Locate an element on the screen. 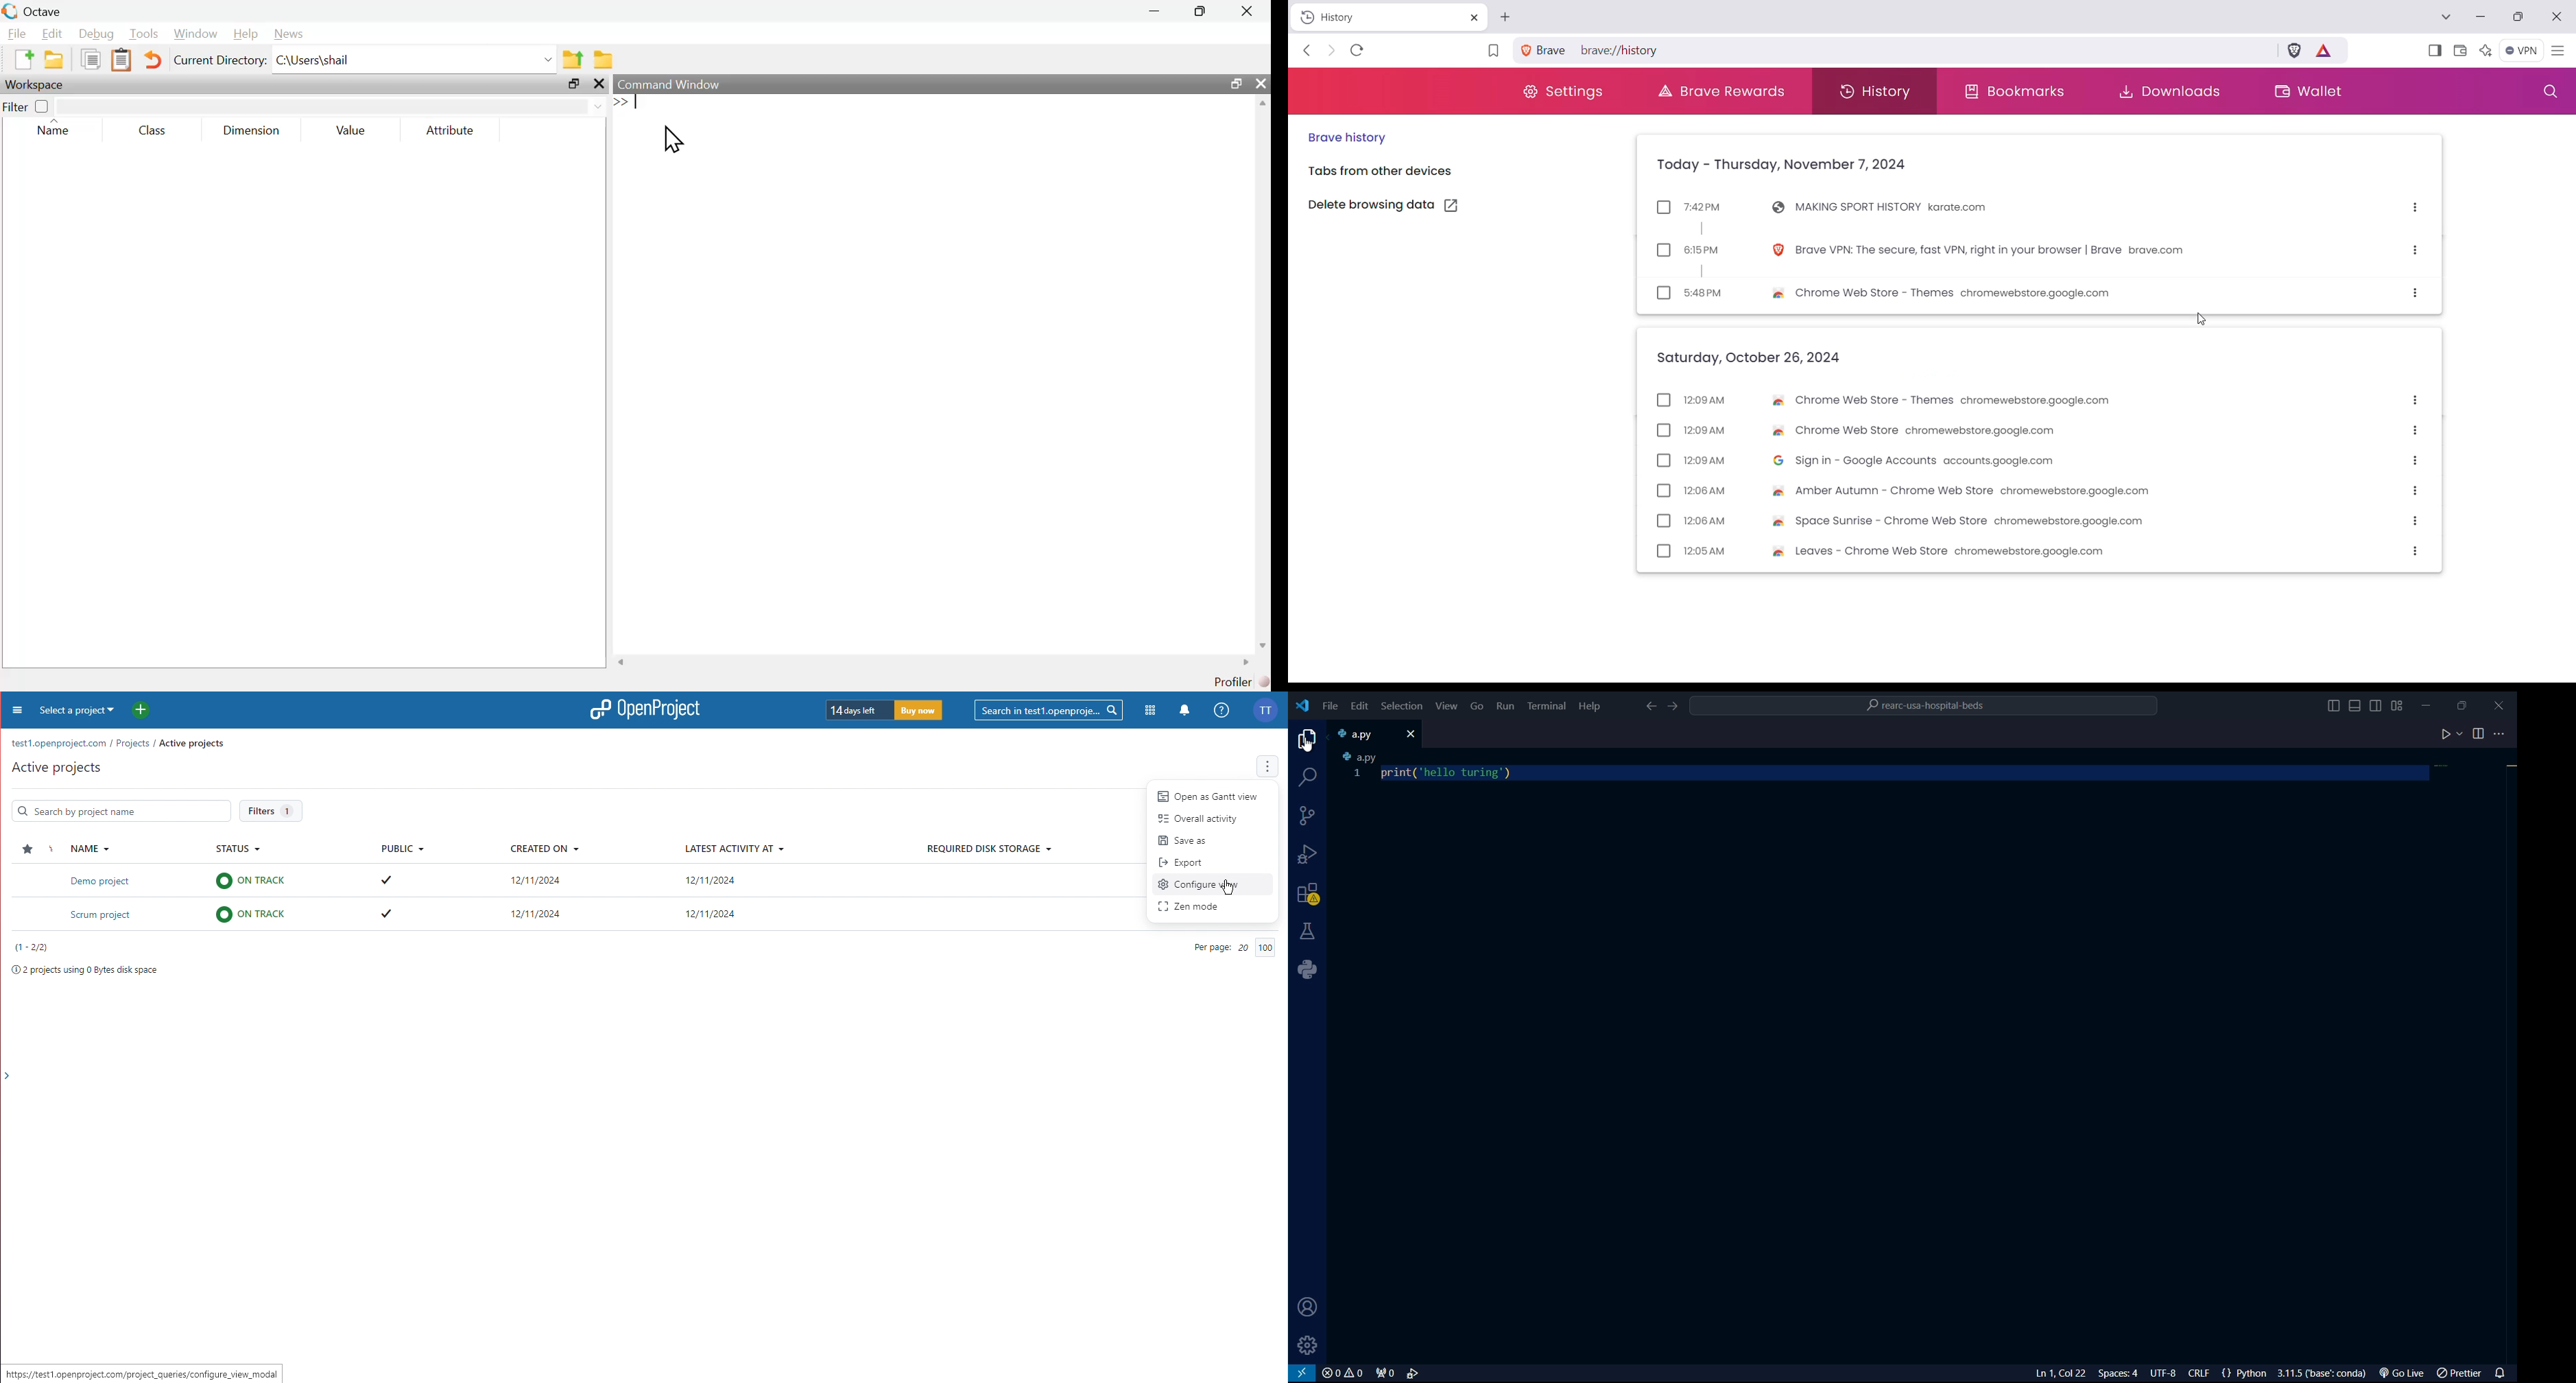  select end line of sequence is located at coordinates (2198, 1373).